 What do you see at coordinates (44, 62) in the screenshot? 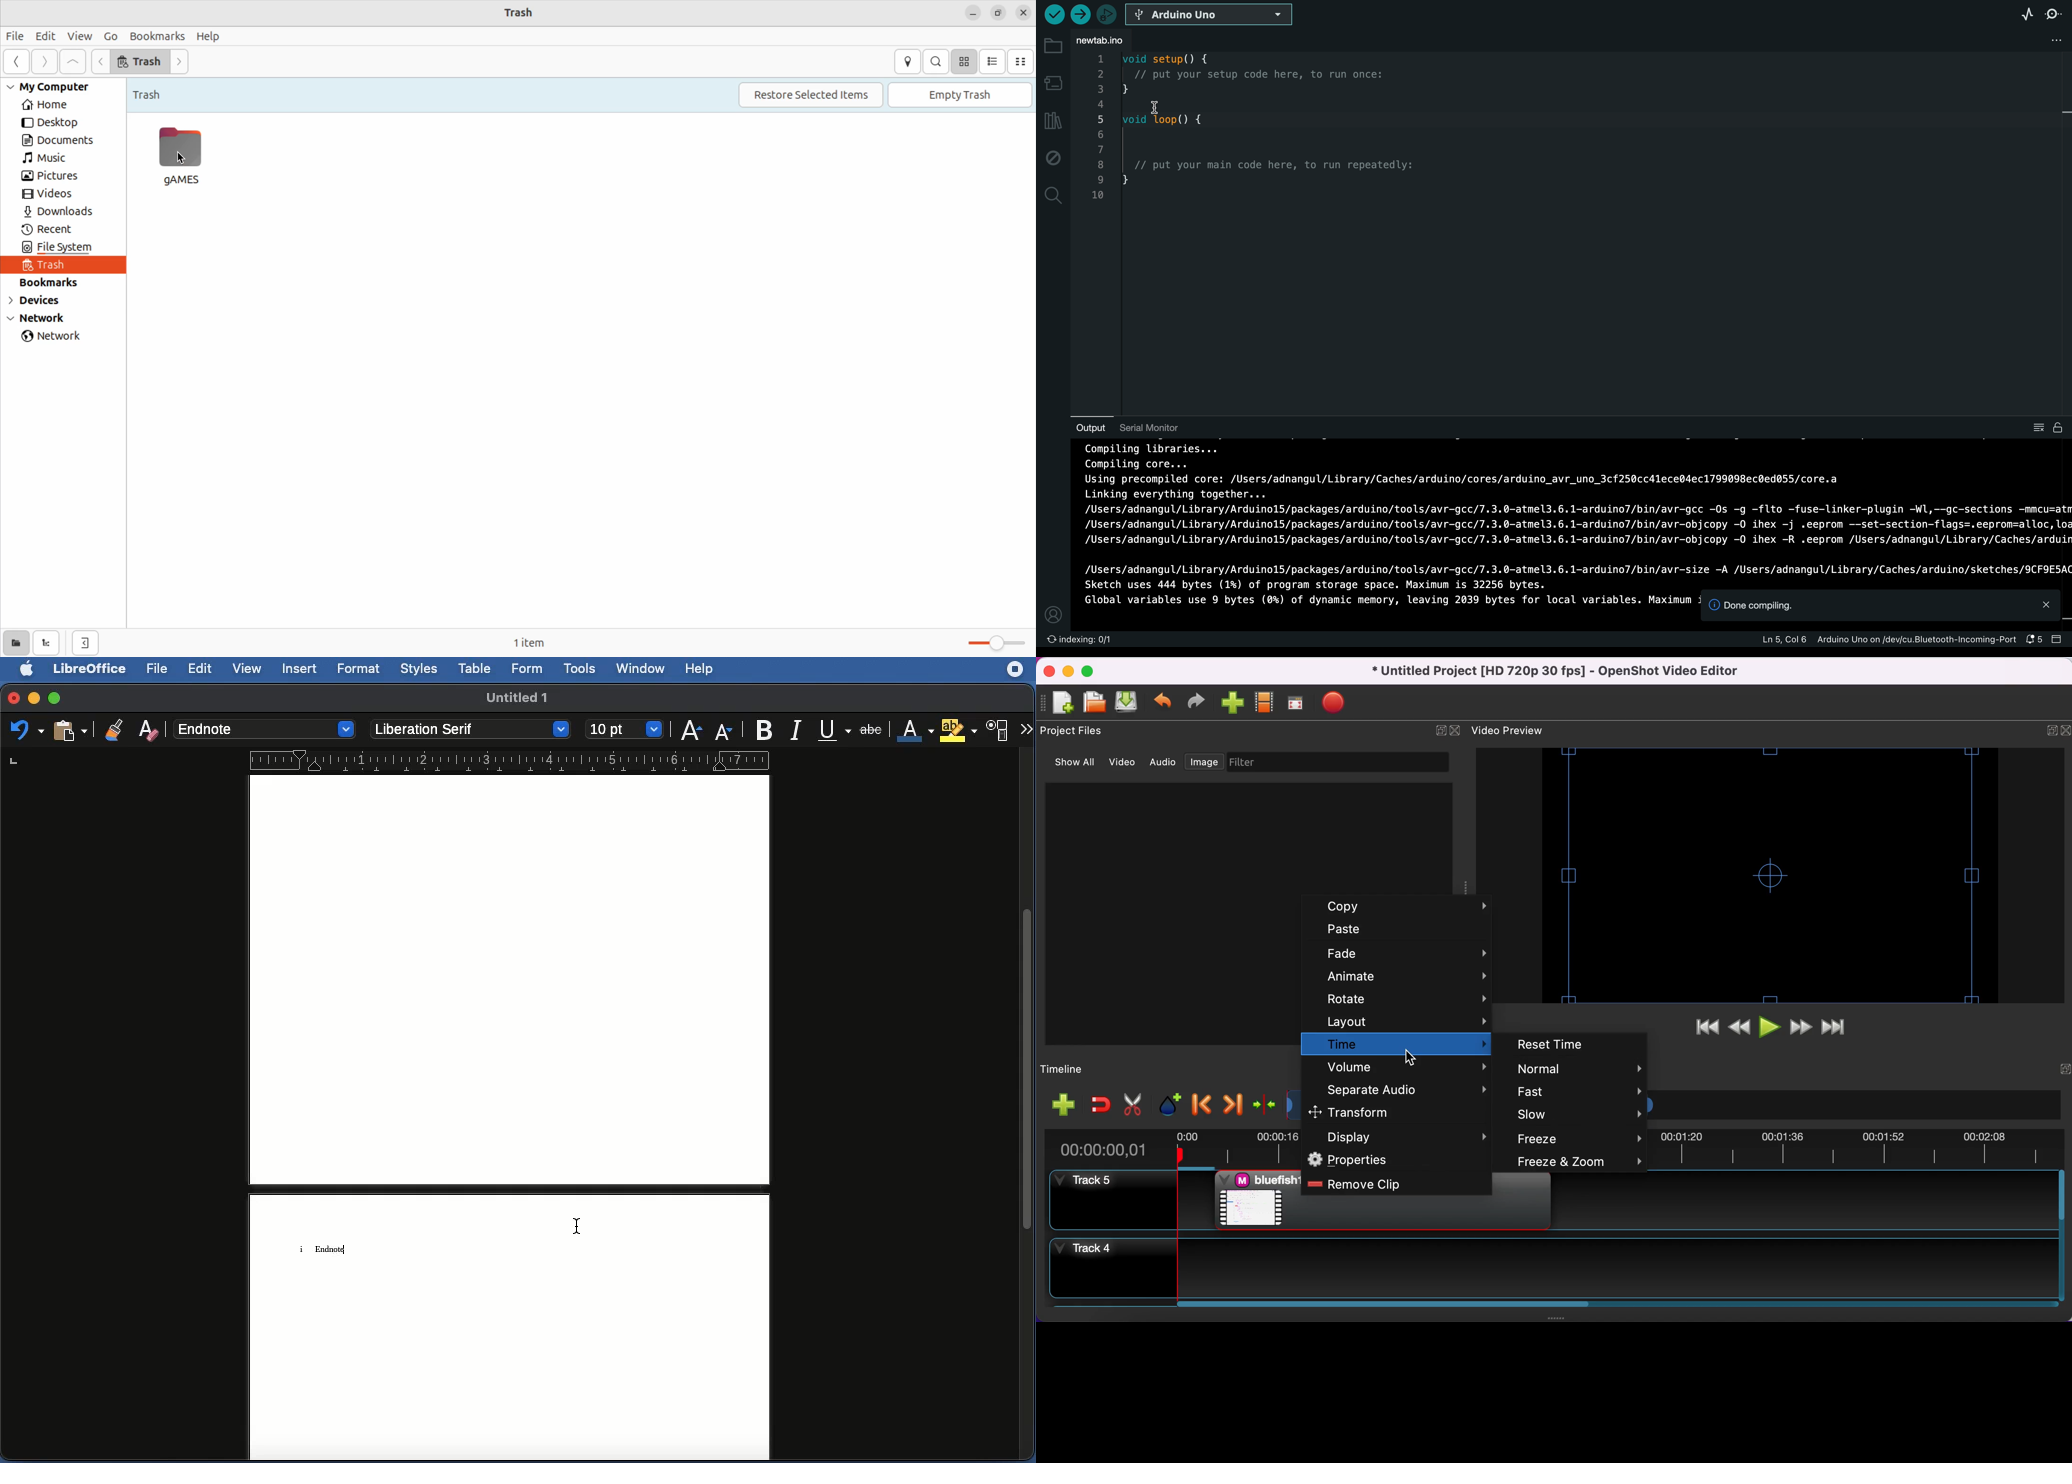
I see `next` at bounding box center [44, 62].